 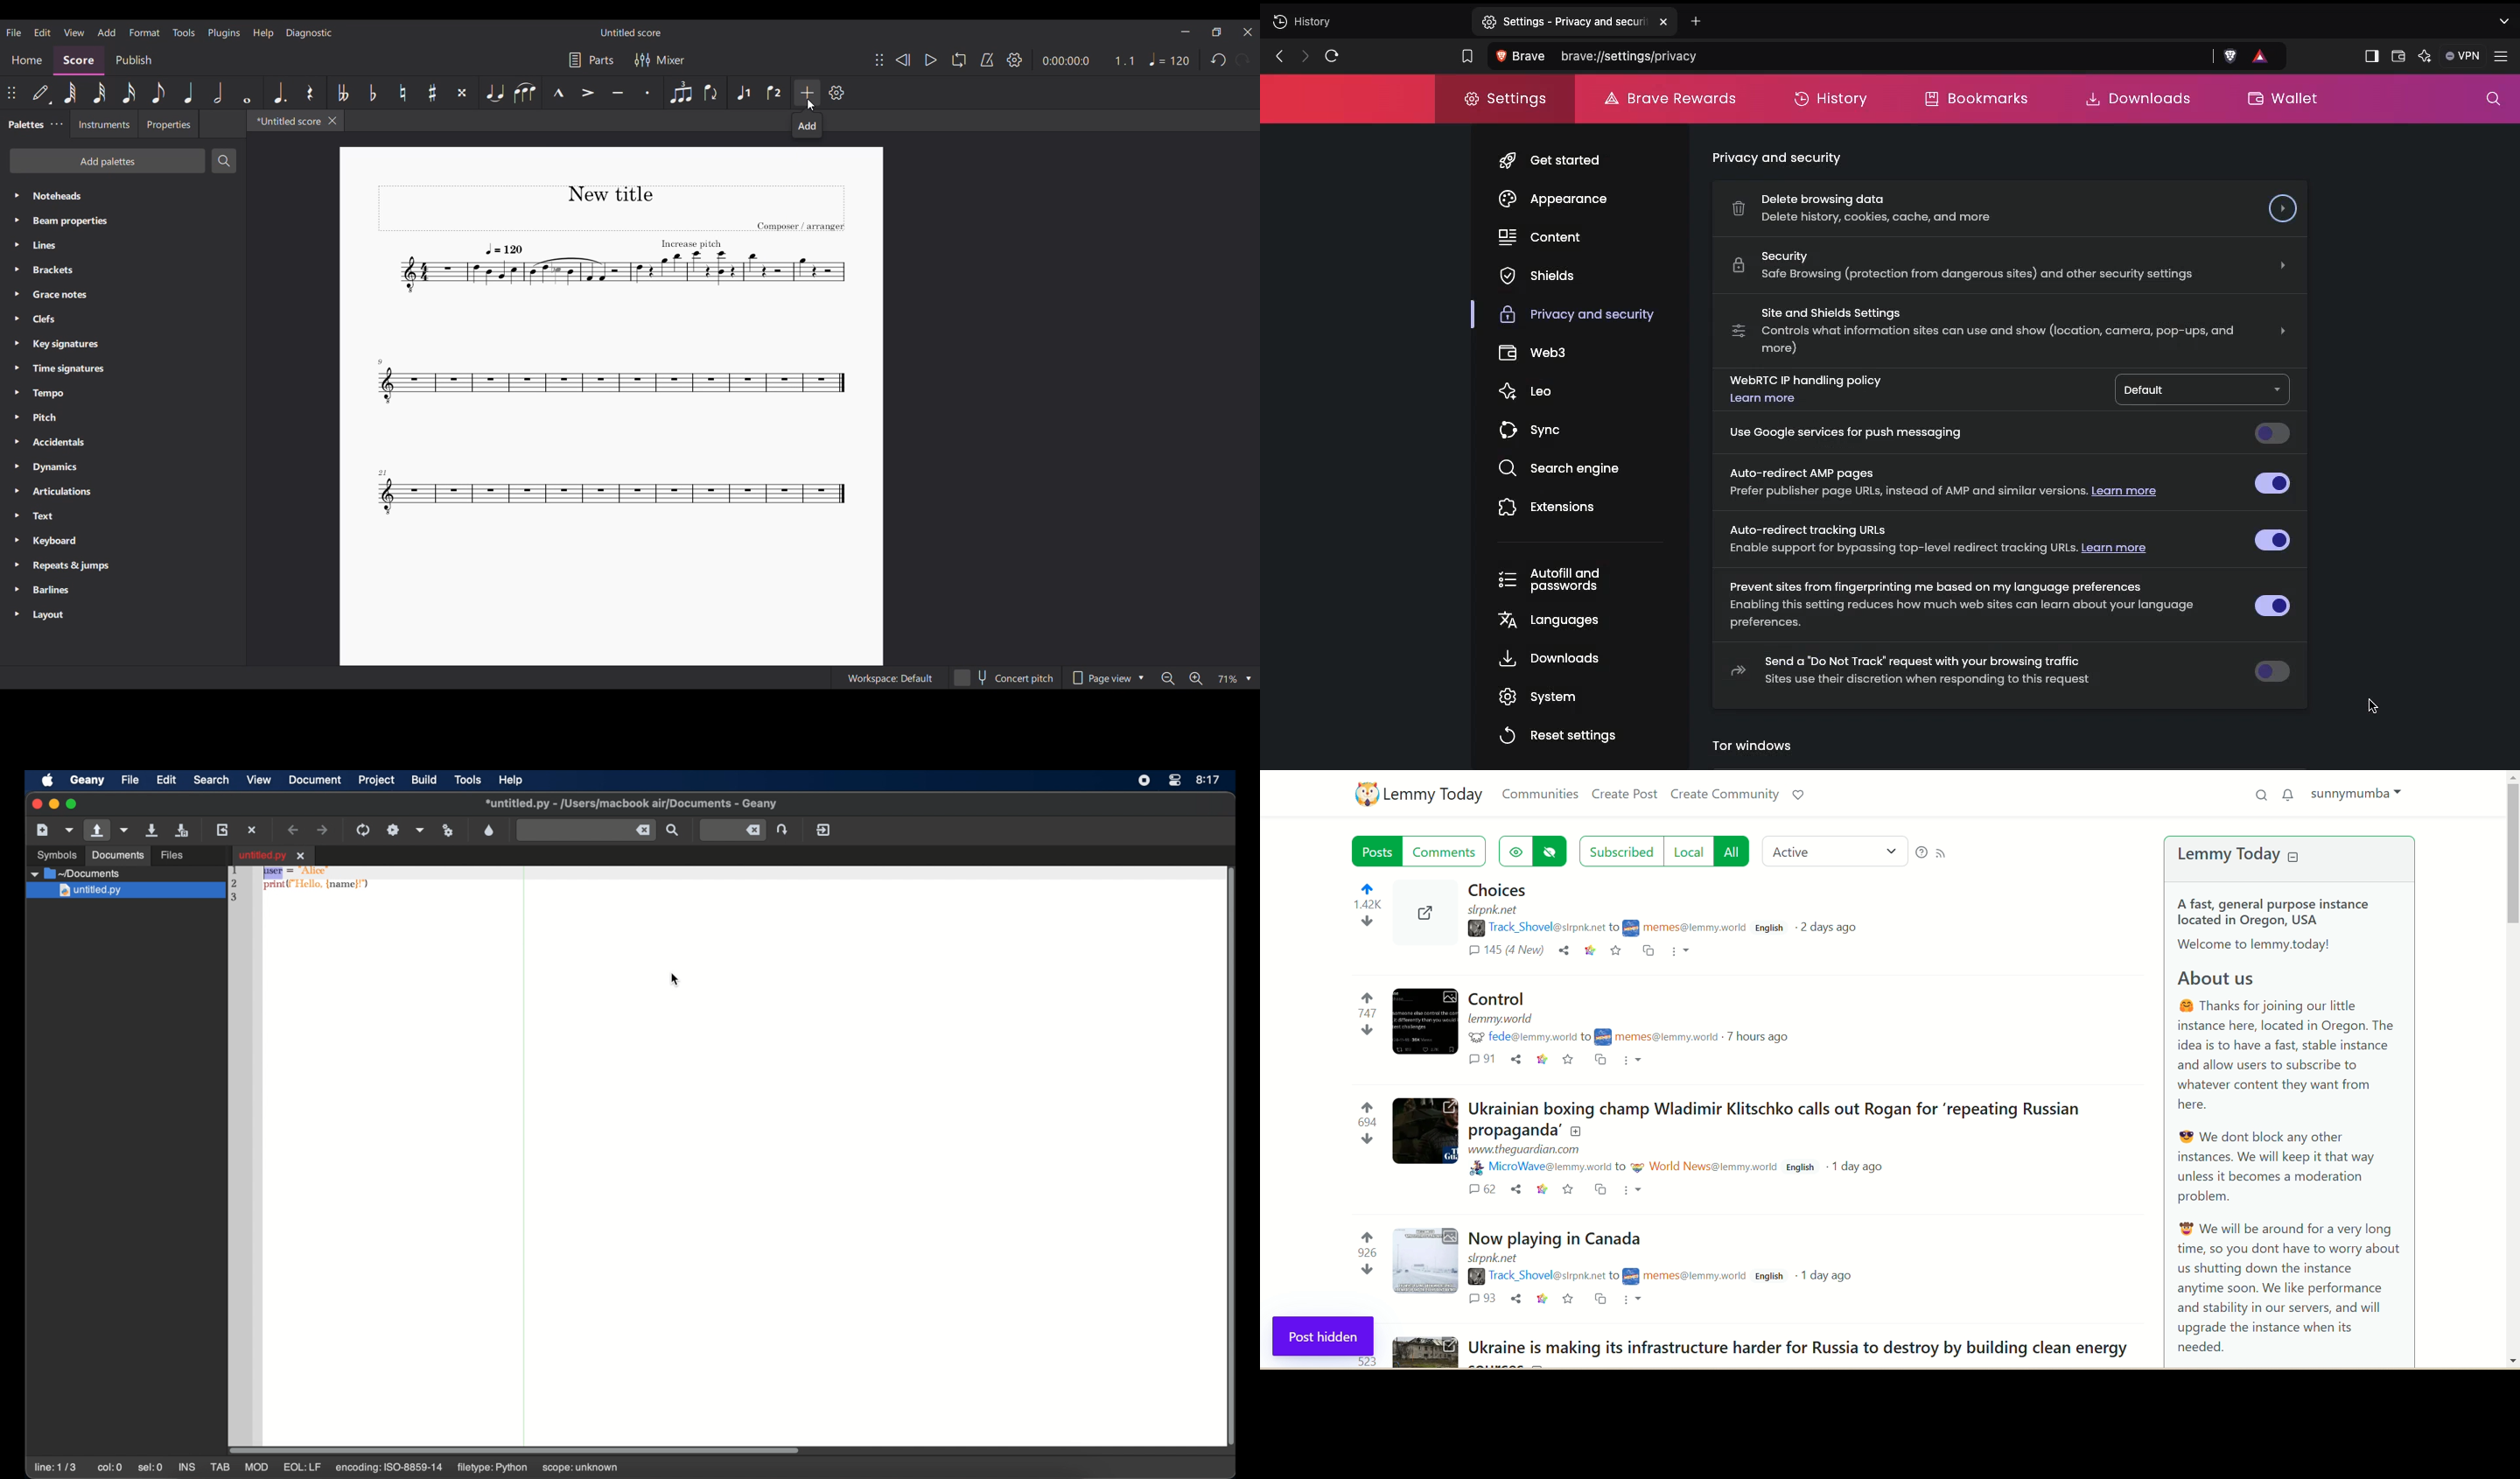 What do you see at coordinates (1635, 1192) in the screenshot?
I see `More` at bounding box center [1635, 1192].